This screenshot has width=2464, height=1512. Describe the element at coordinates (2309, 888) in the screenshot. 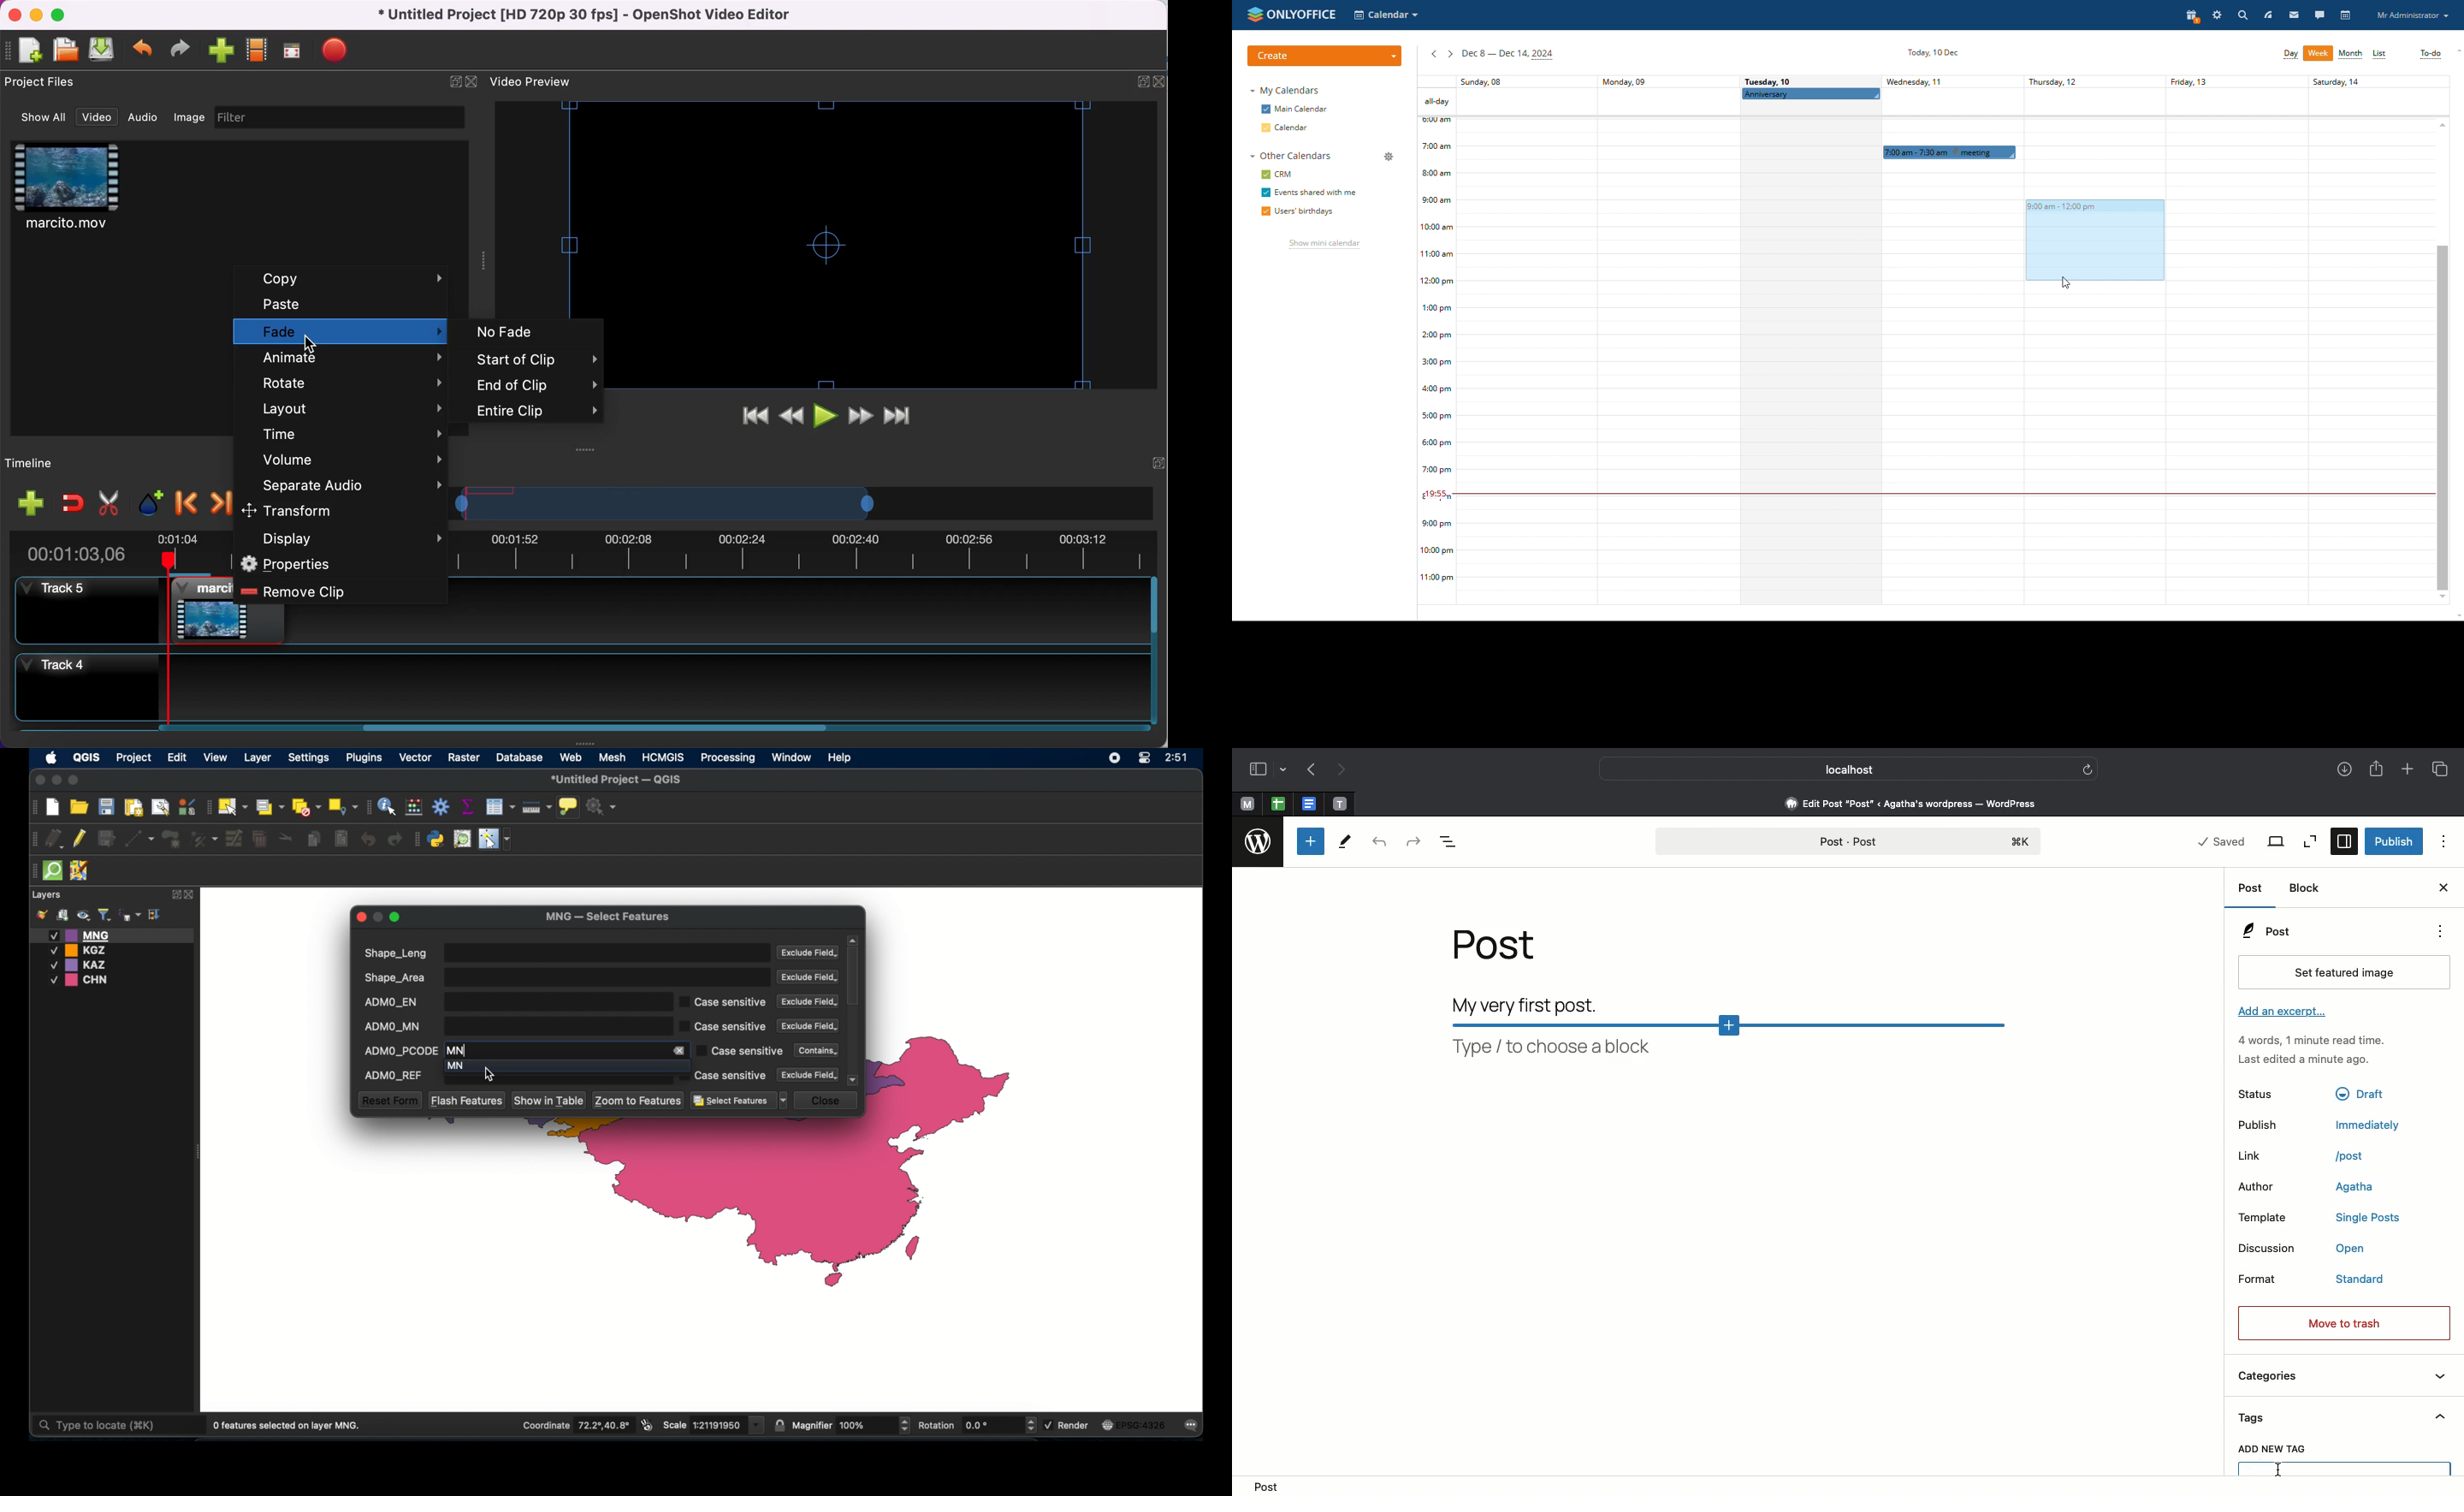

I see `Block` at that location.